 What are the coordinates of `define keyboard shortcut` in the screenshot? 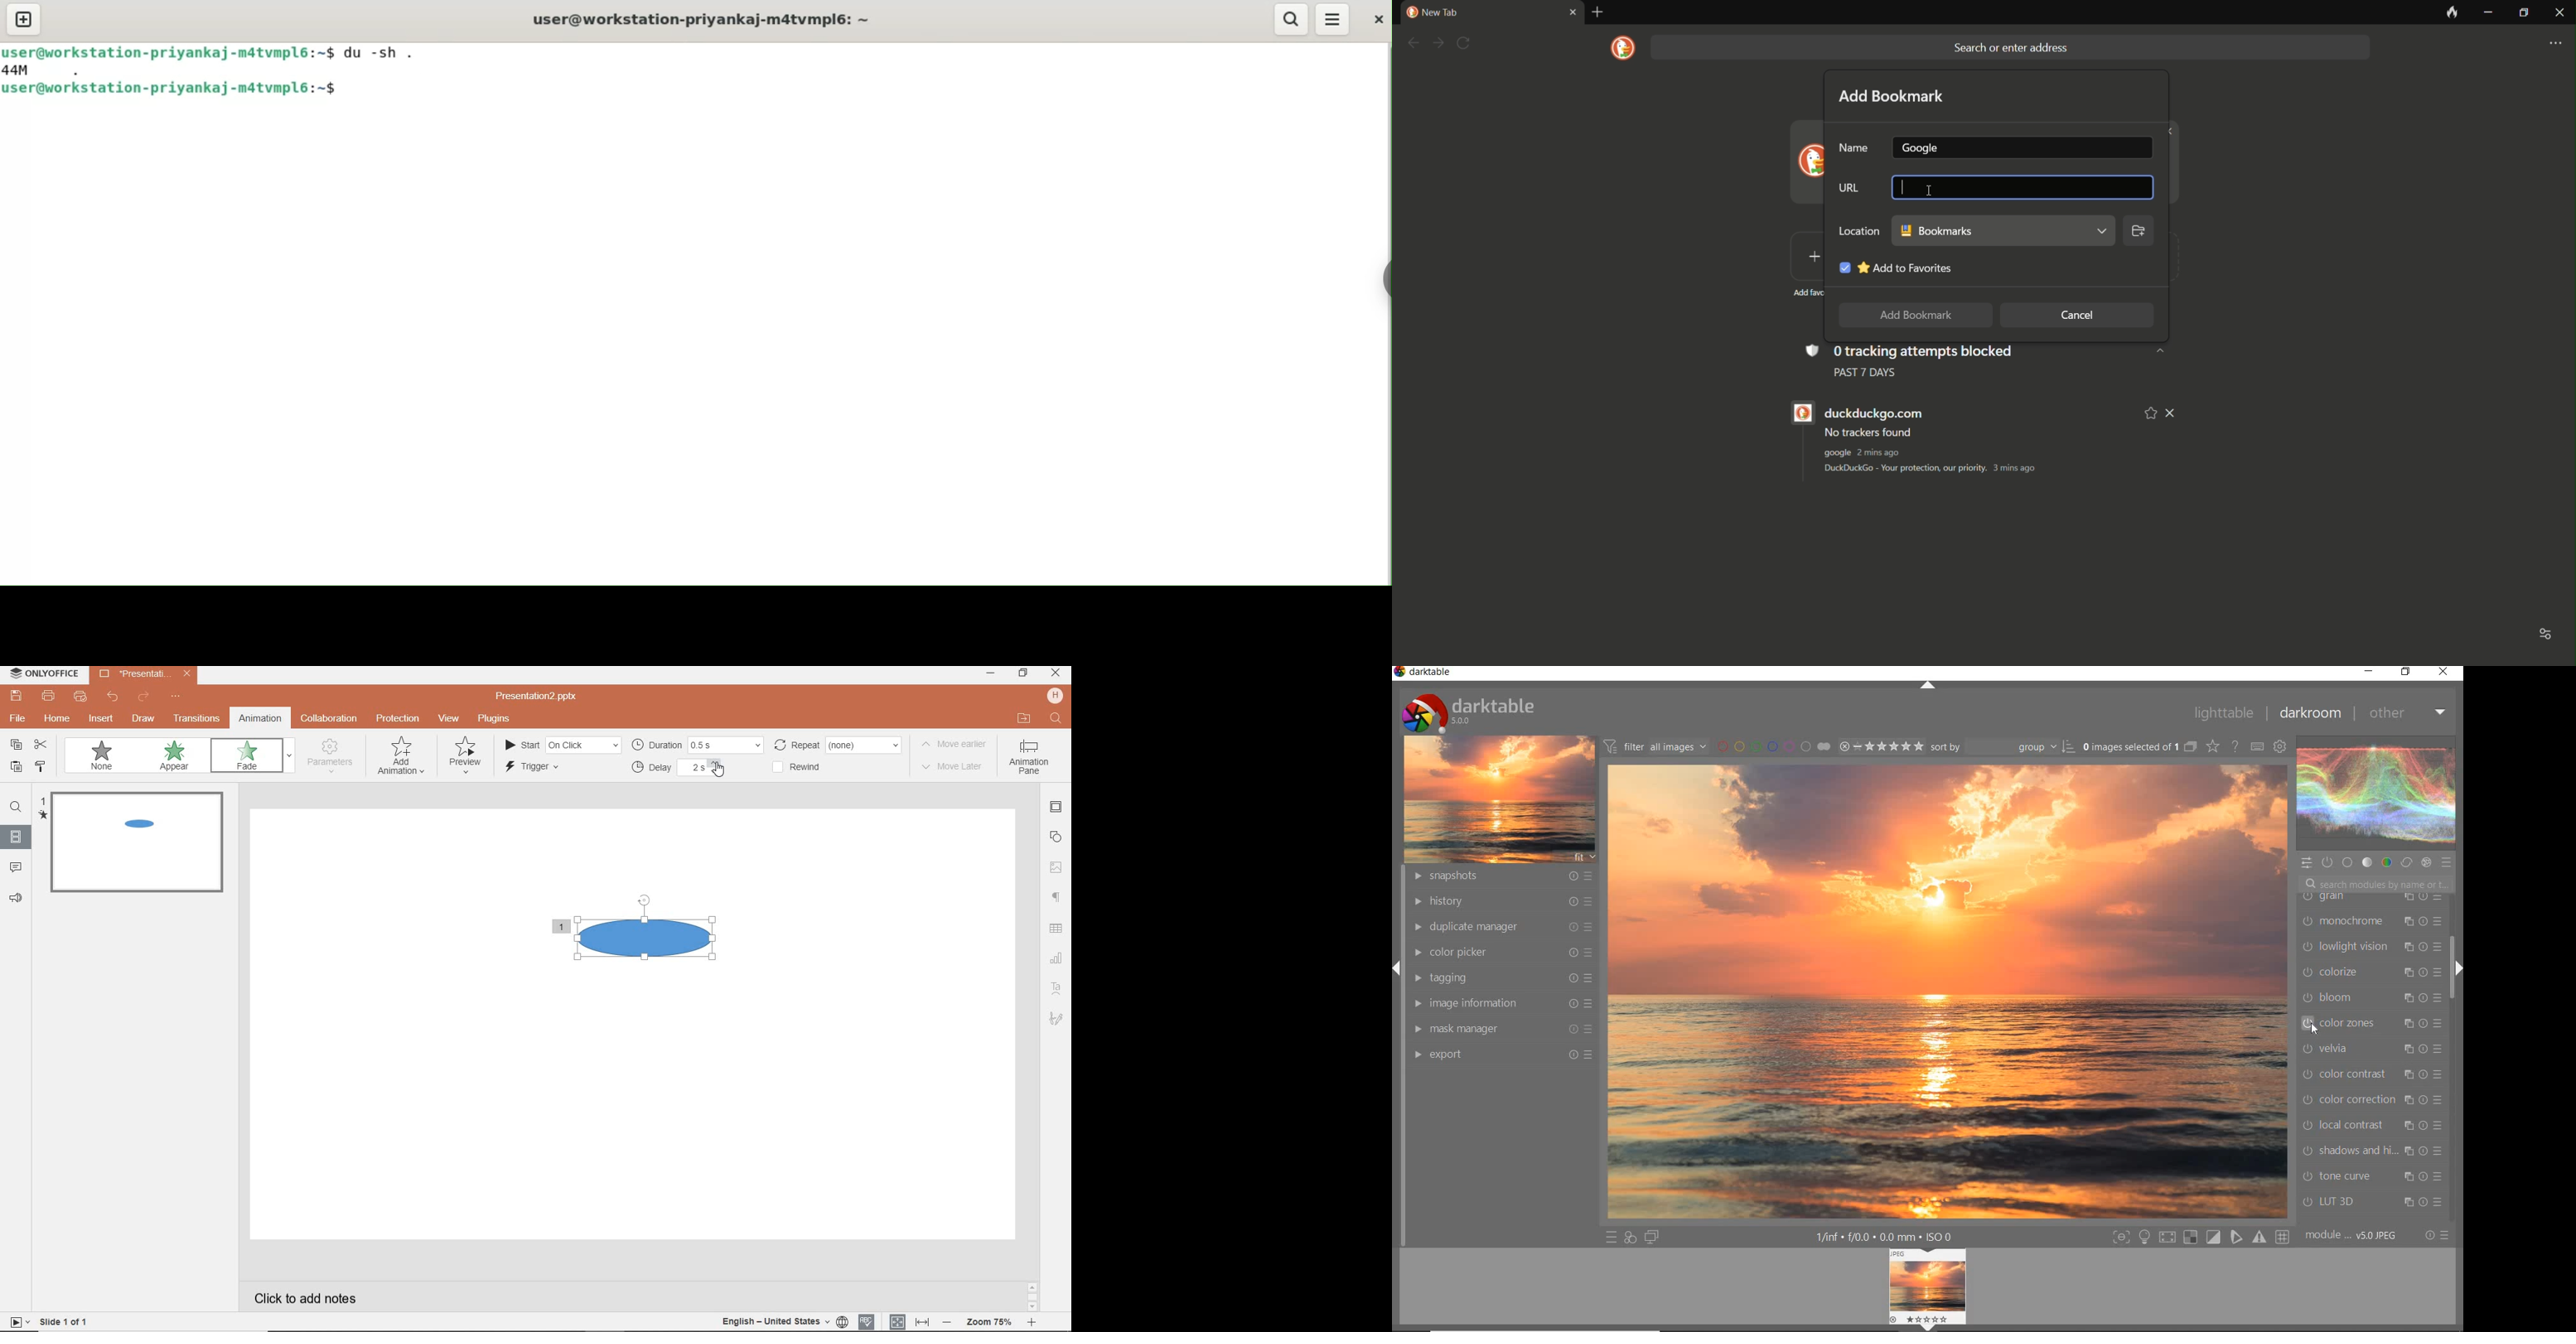 It's located at (2257, 746).